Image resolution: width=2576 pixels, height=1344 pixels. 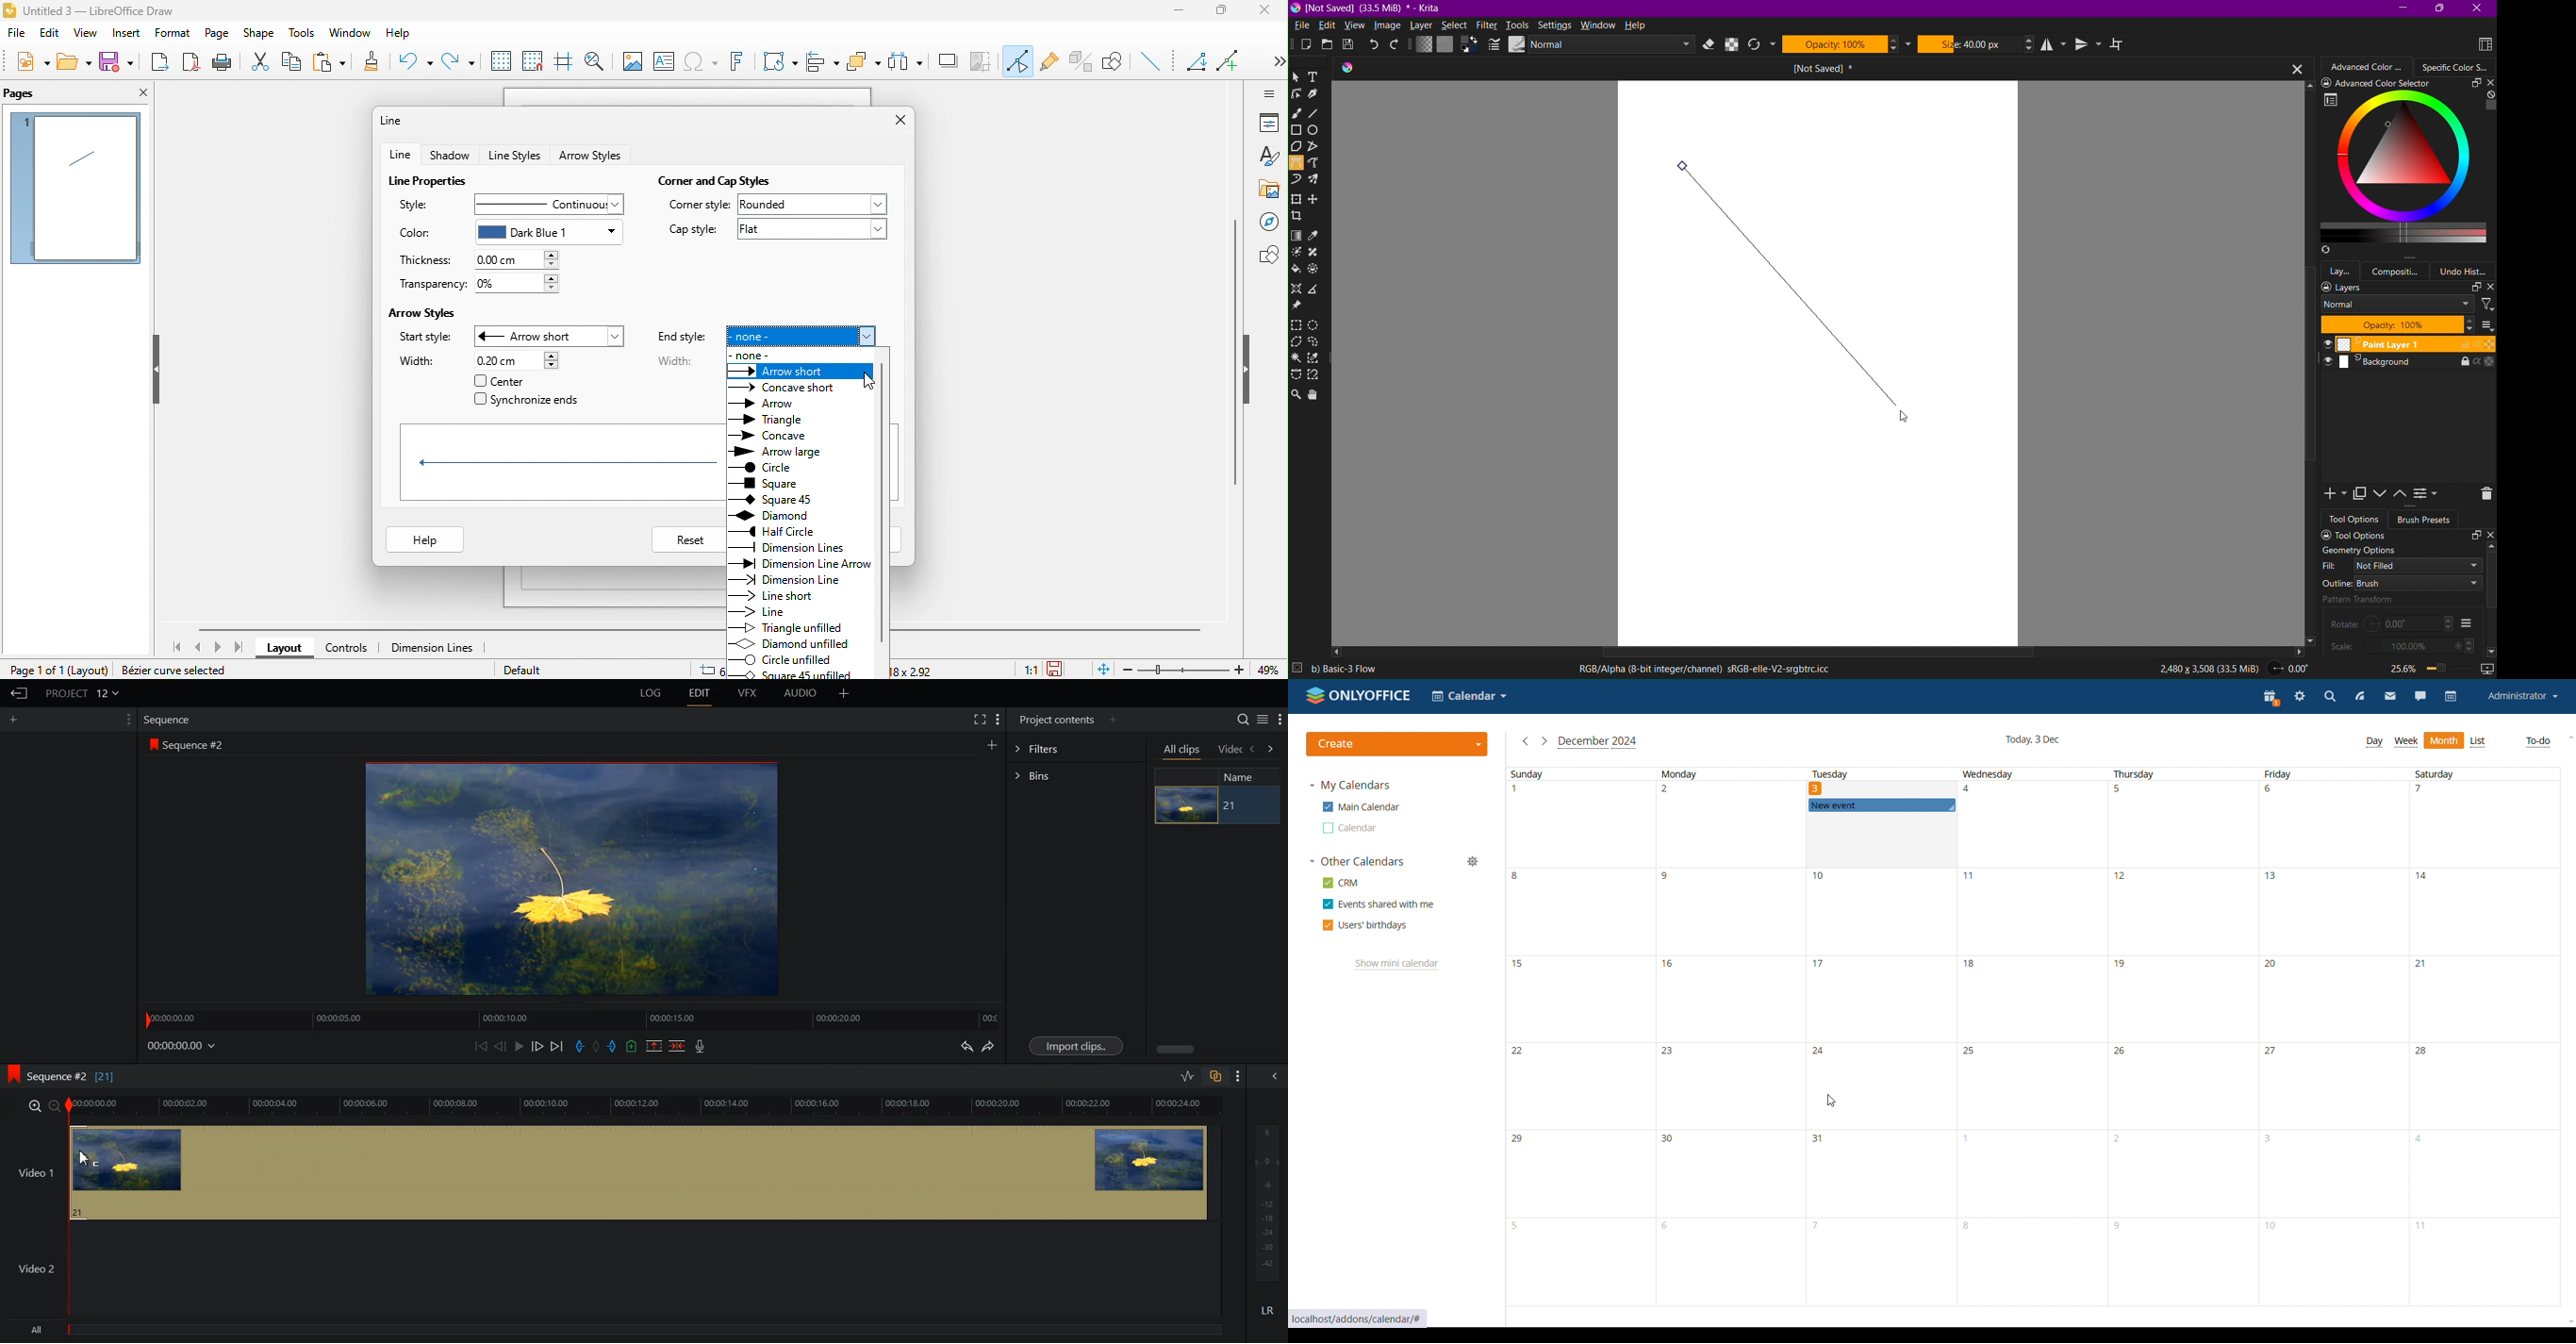 I want to click on text box, so click(x=665, y=64).